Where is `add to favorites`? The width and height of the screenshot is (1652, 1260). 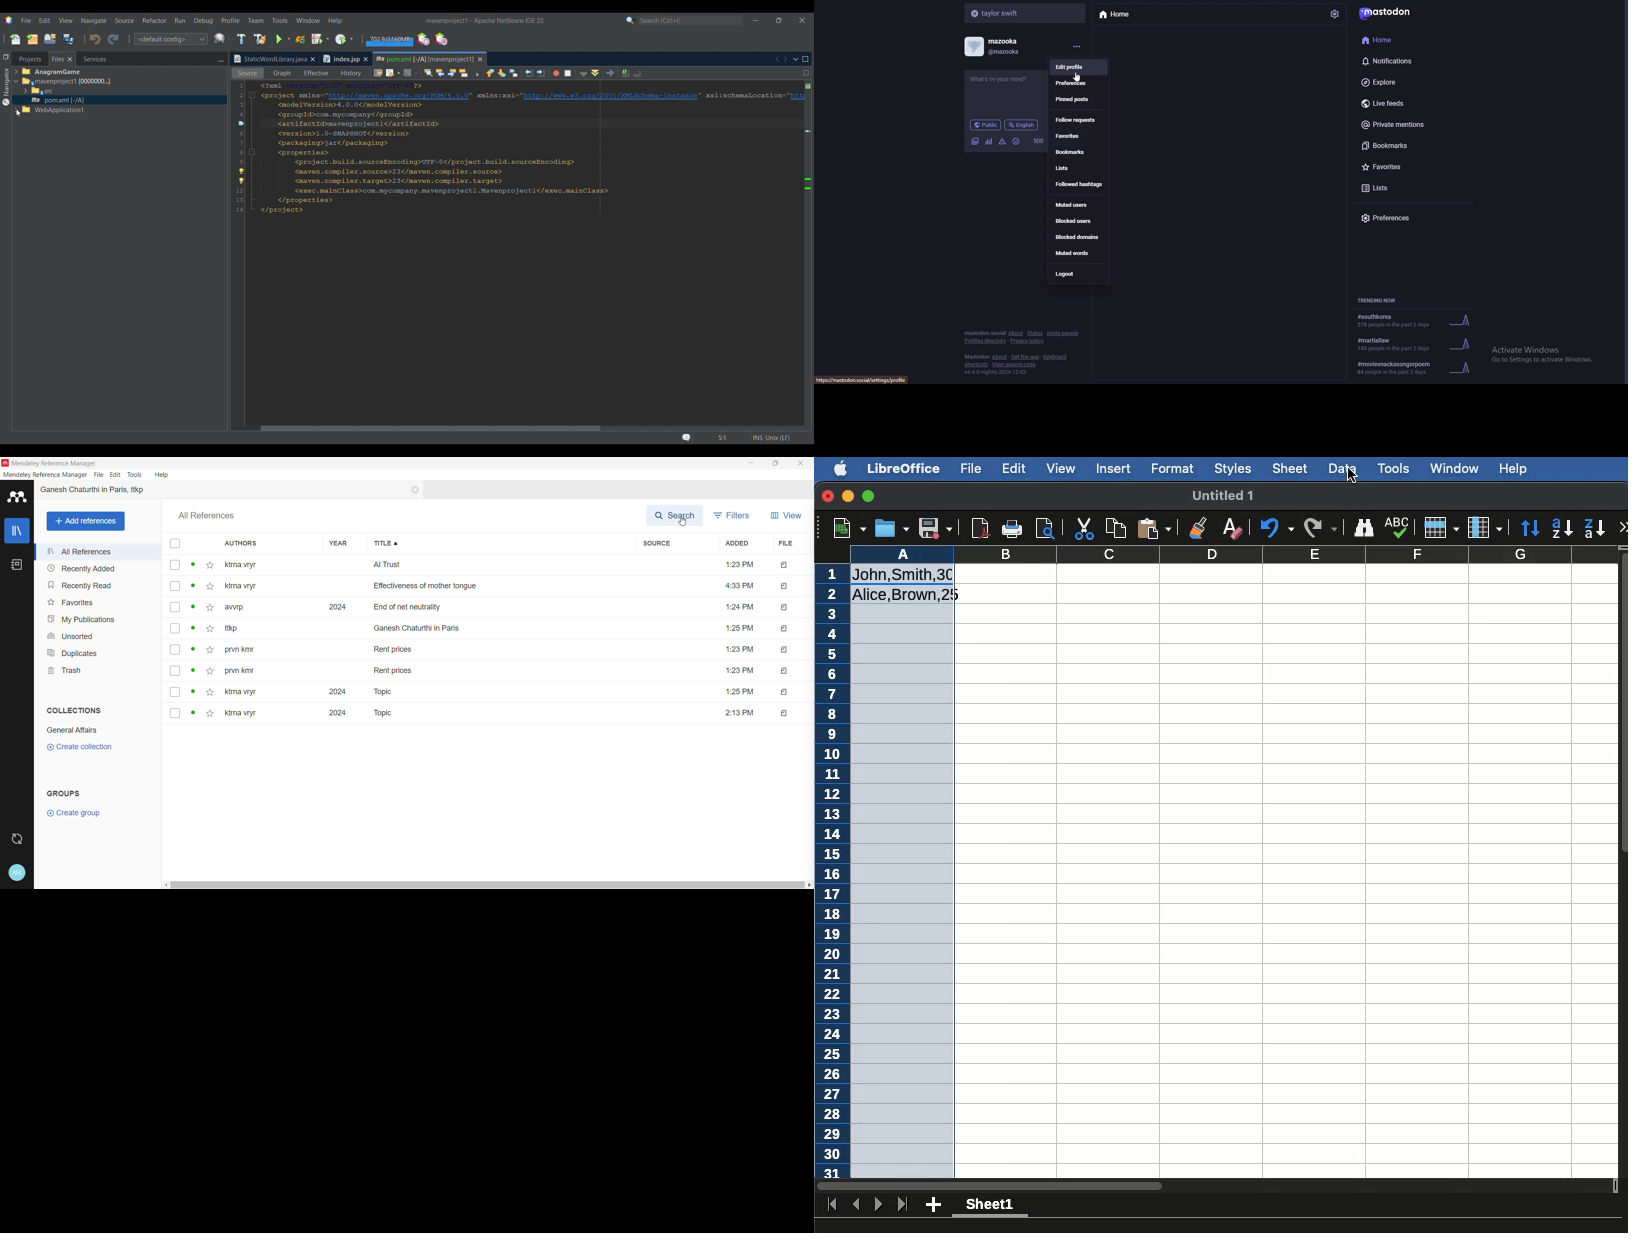
add to favorites is located at coordinates (211, 608).